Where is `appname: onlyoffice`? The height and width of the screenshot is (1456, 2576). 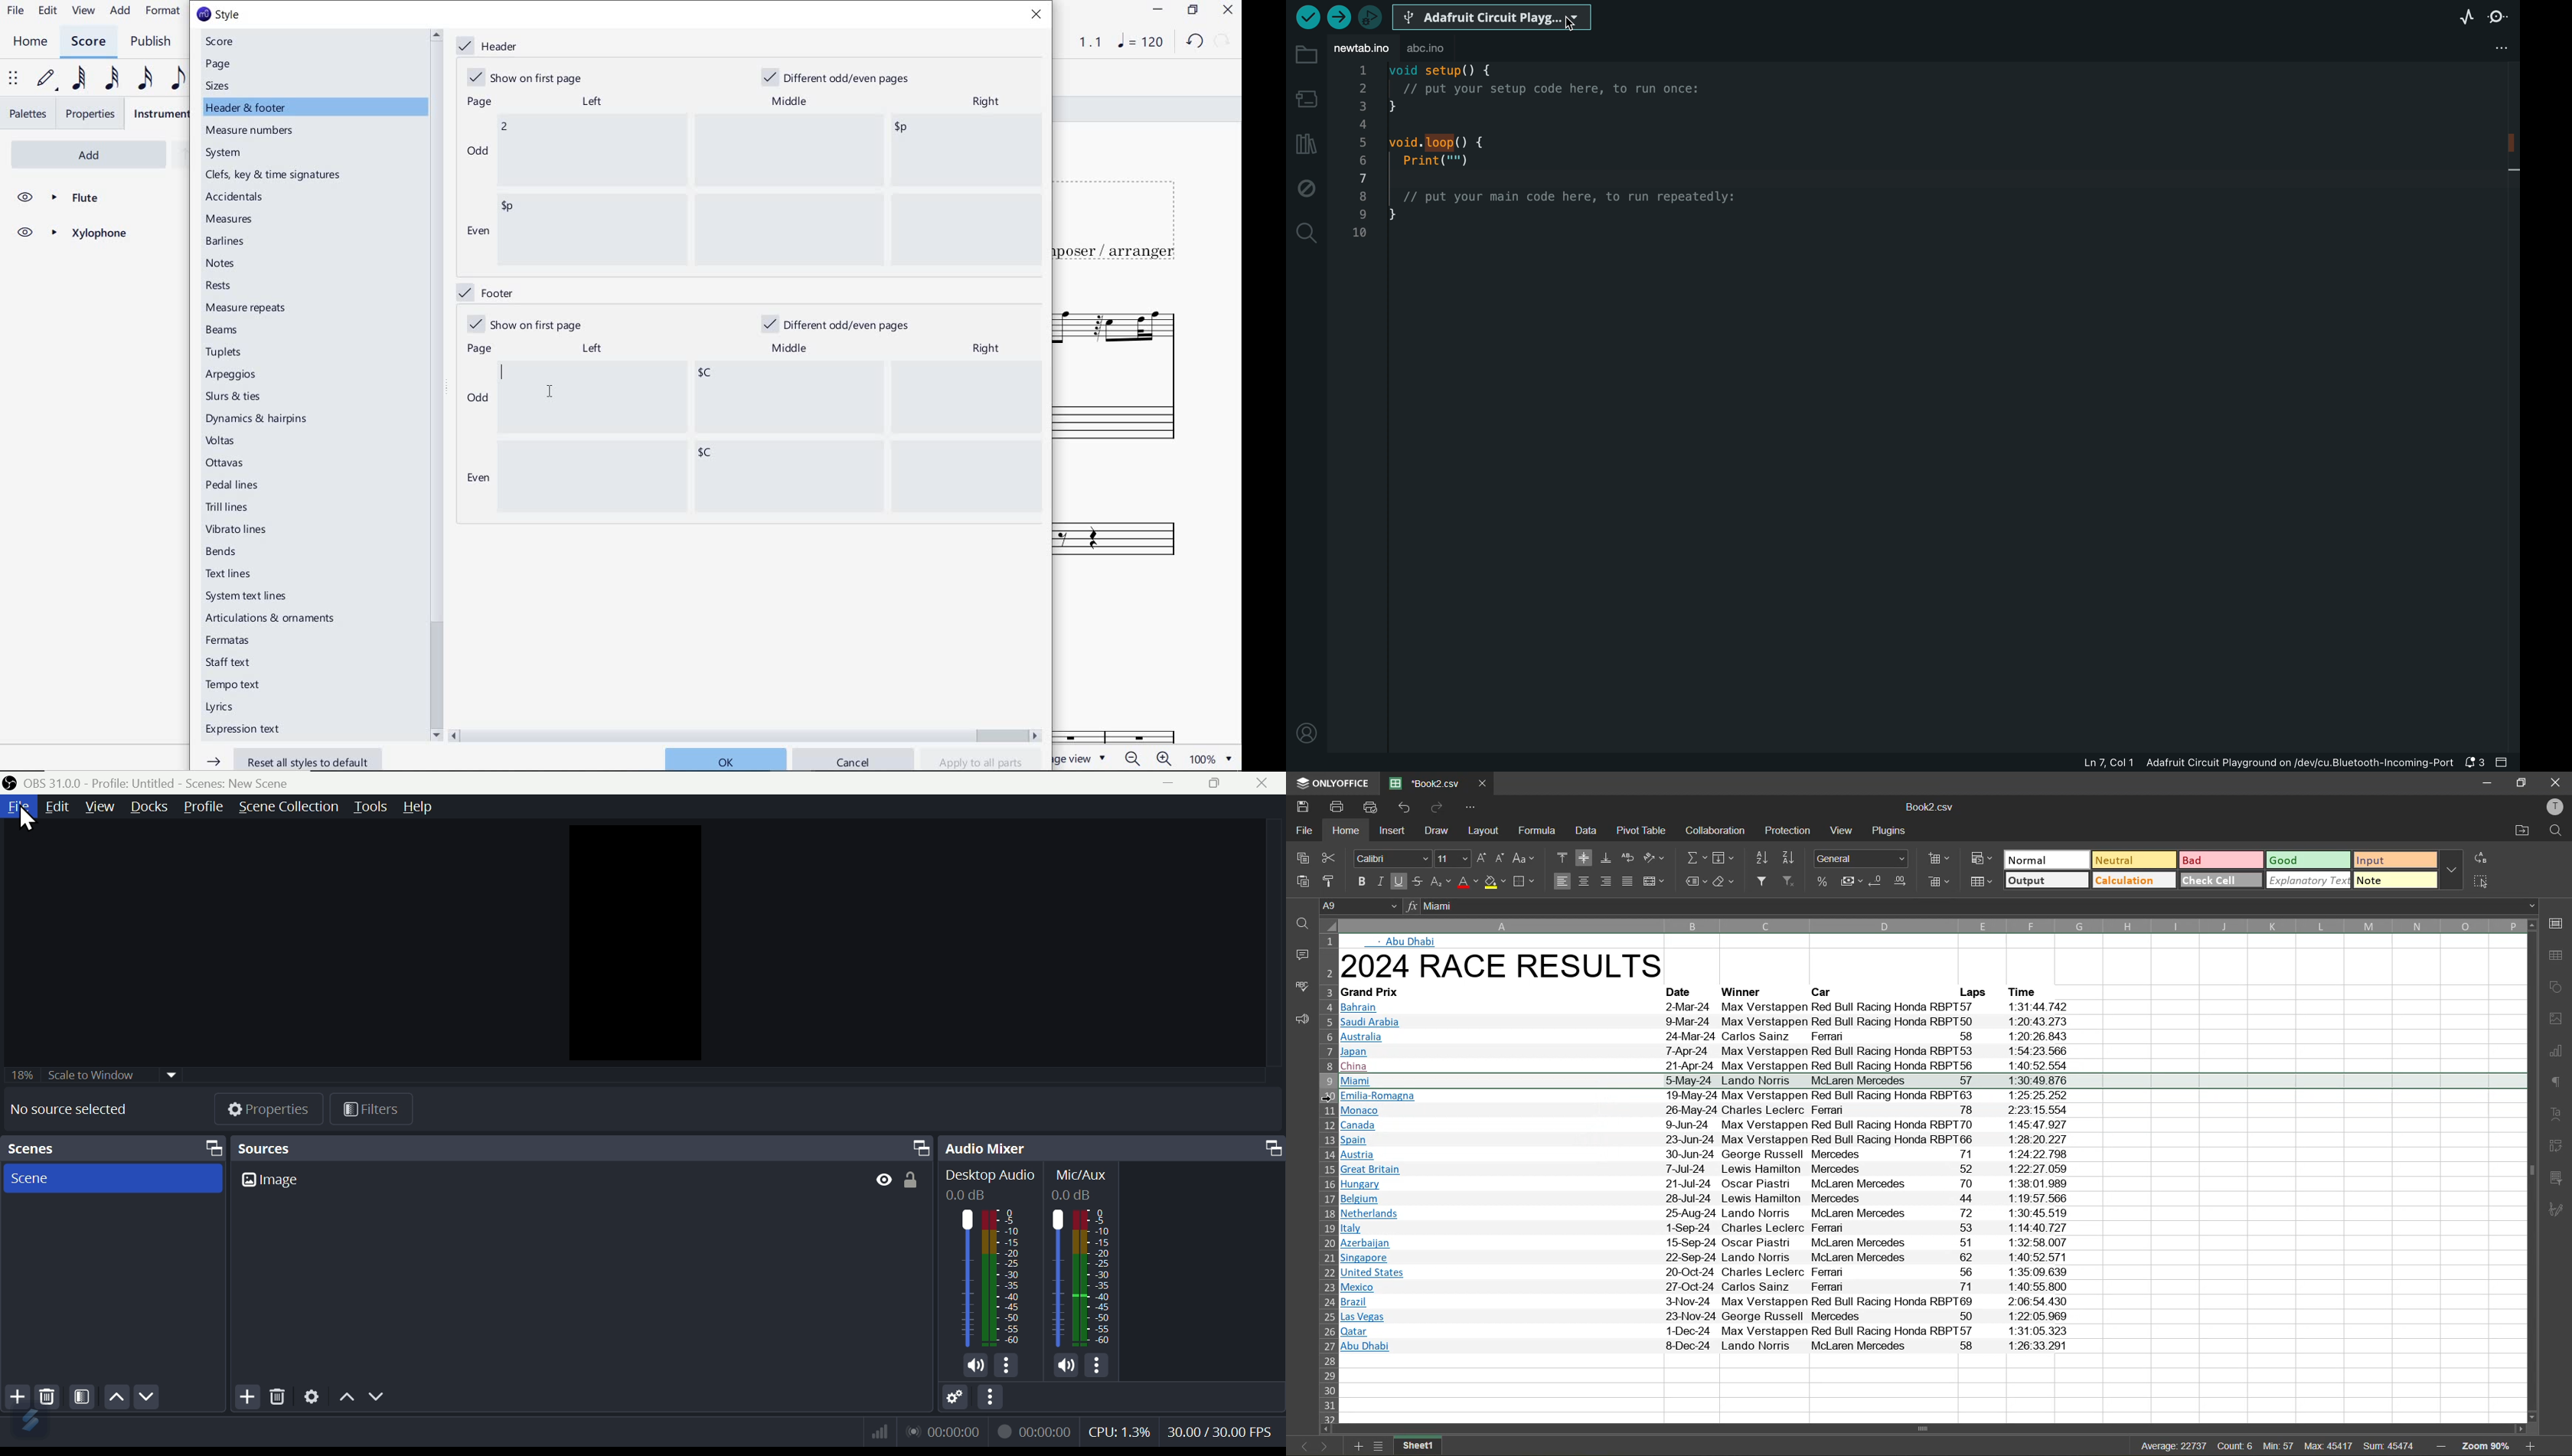 appname: onlyoffice is located at coordinates (1330, 782).